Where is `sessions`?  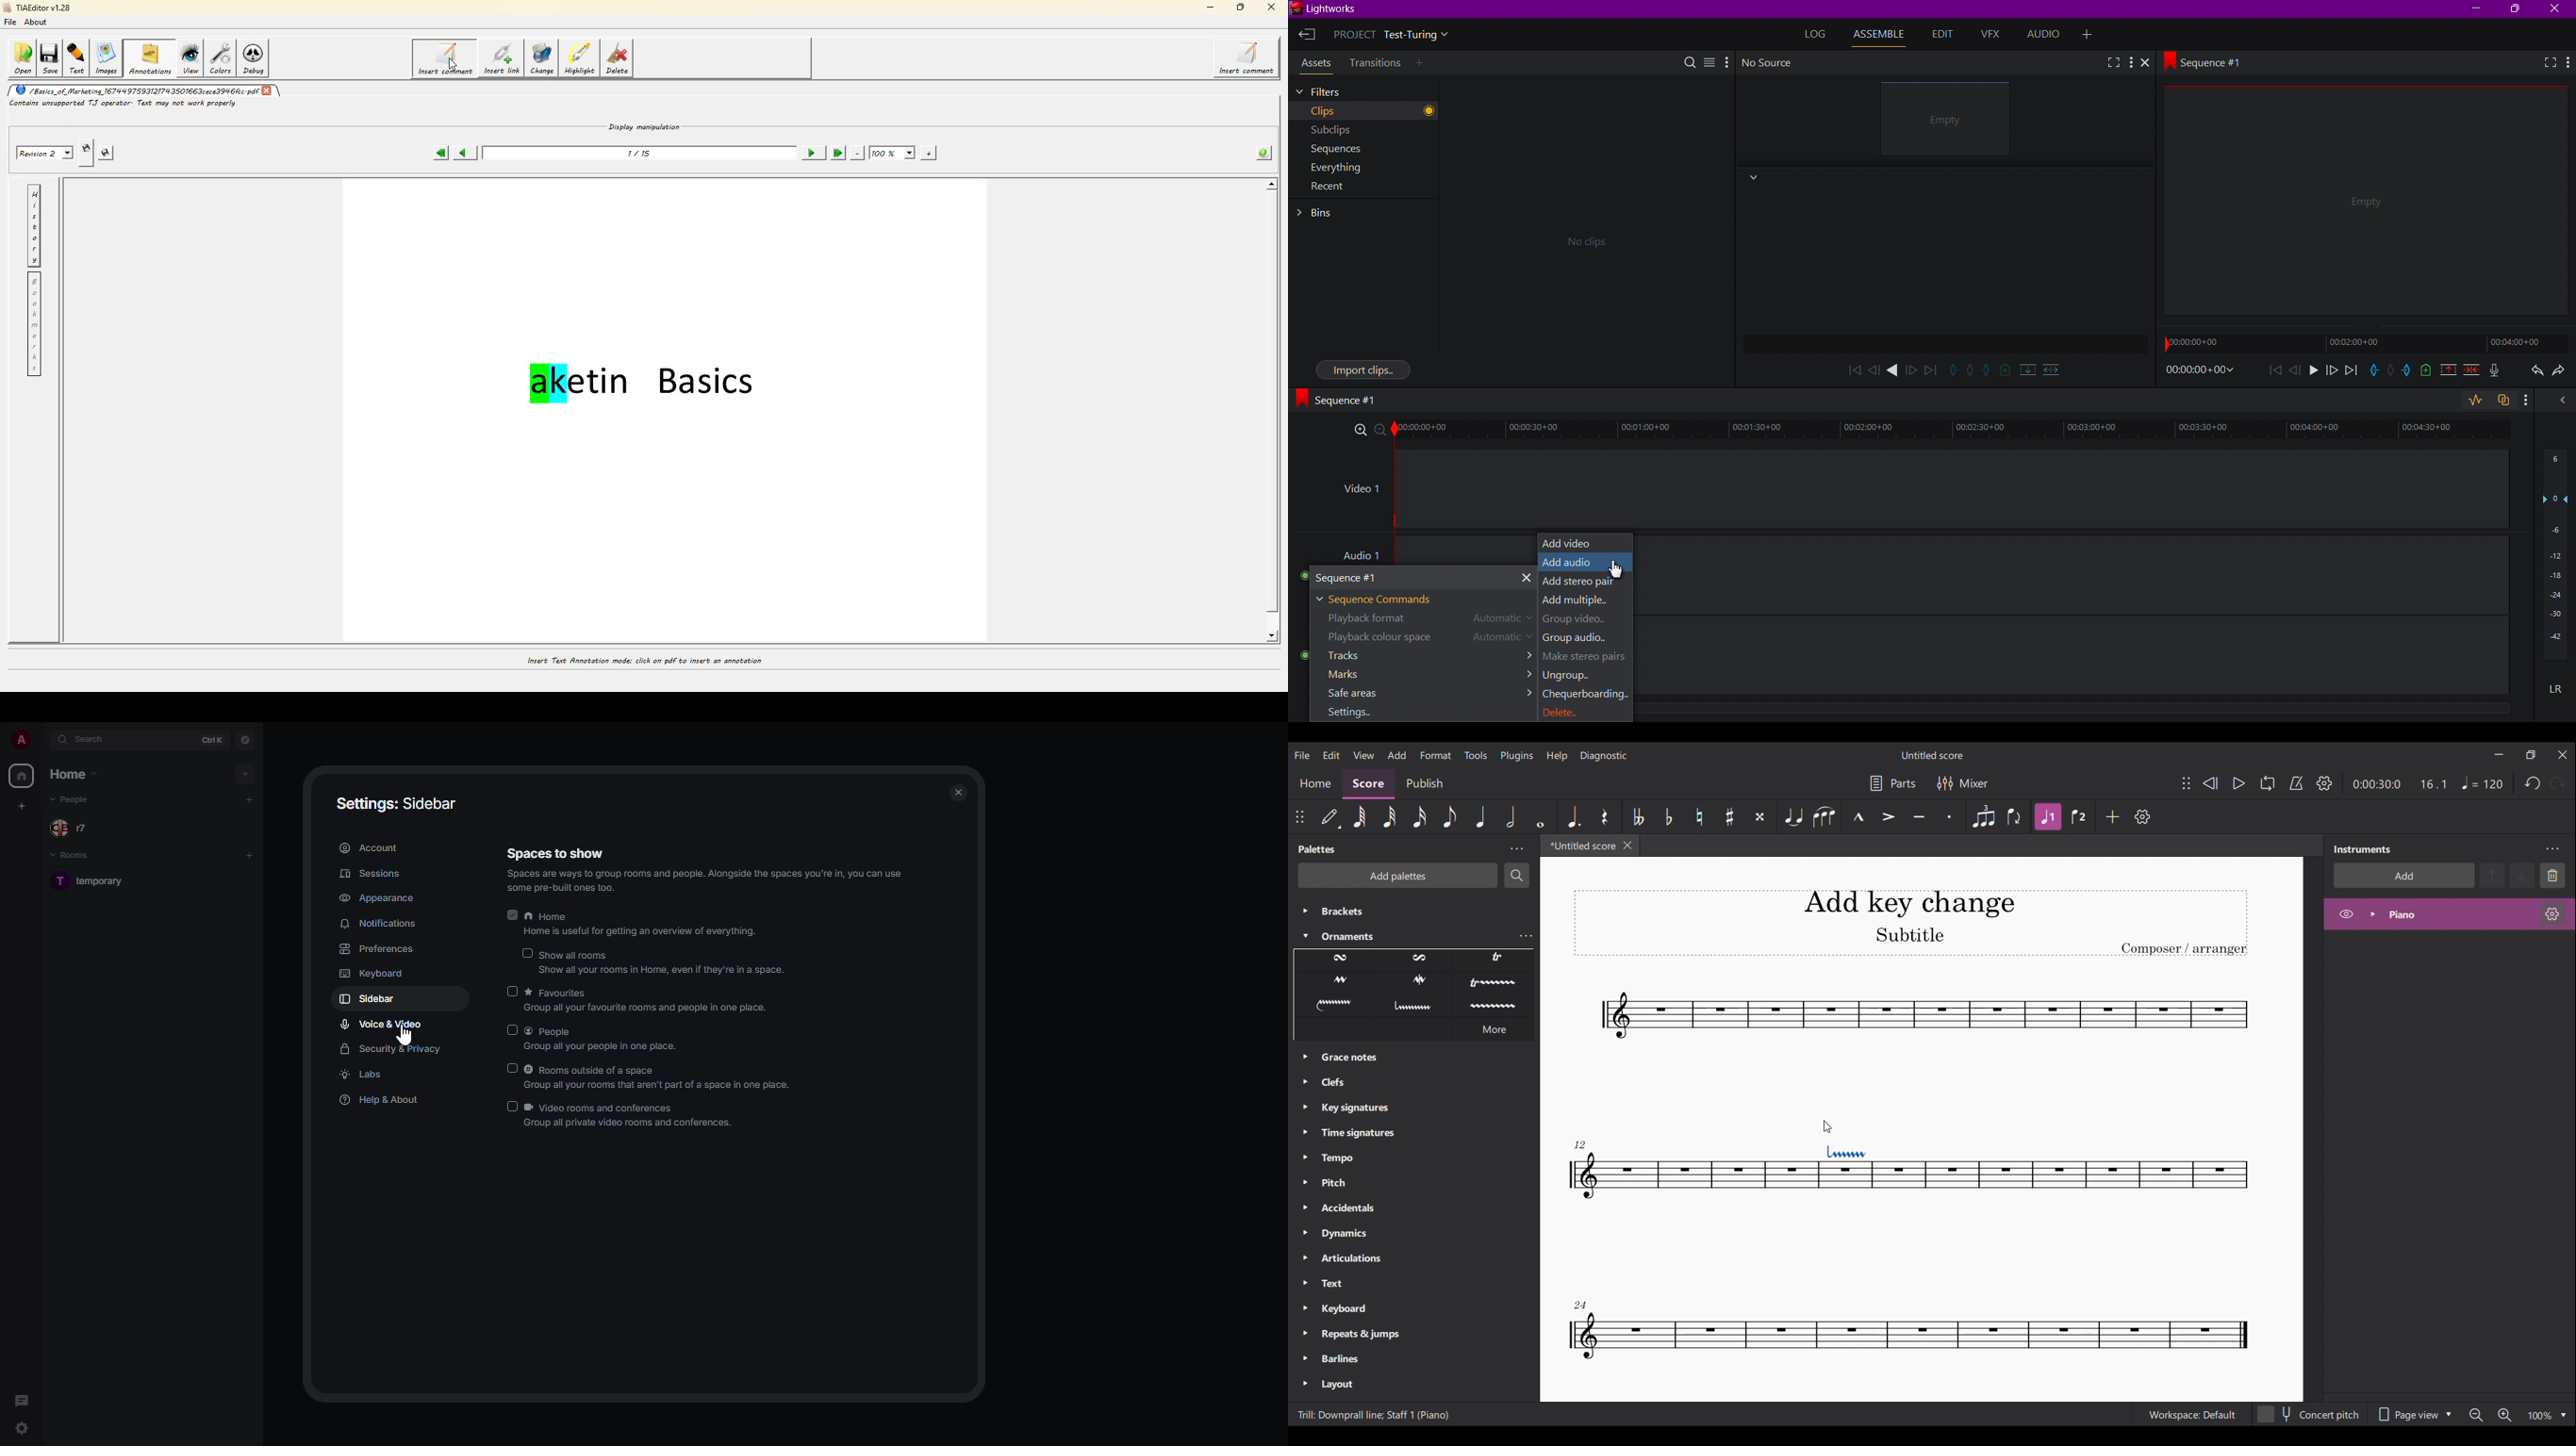
sessions is located at coordinates (370, 874).